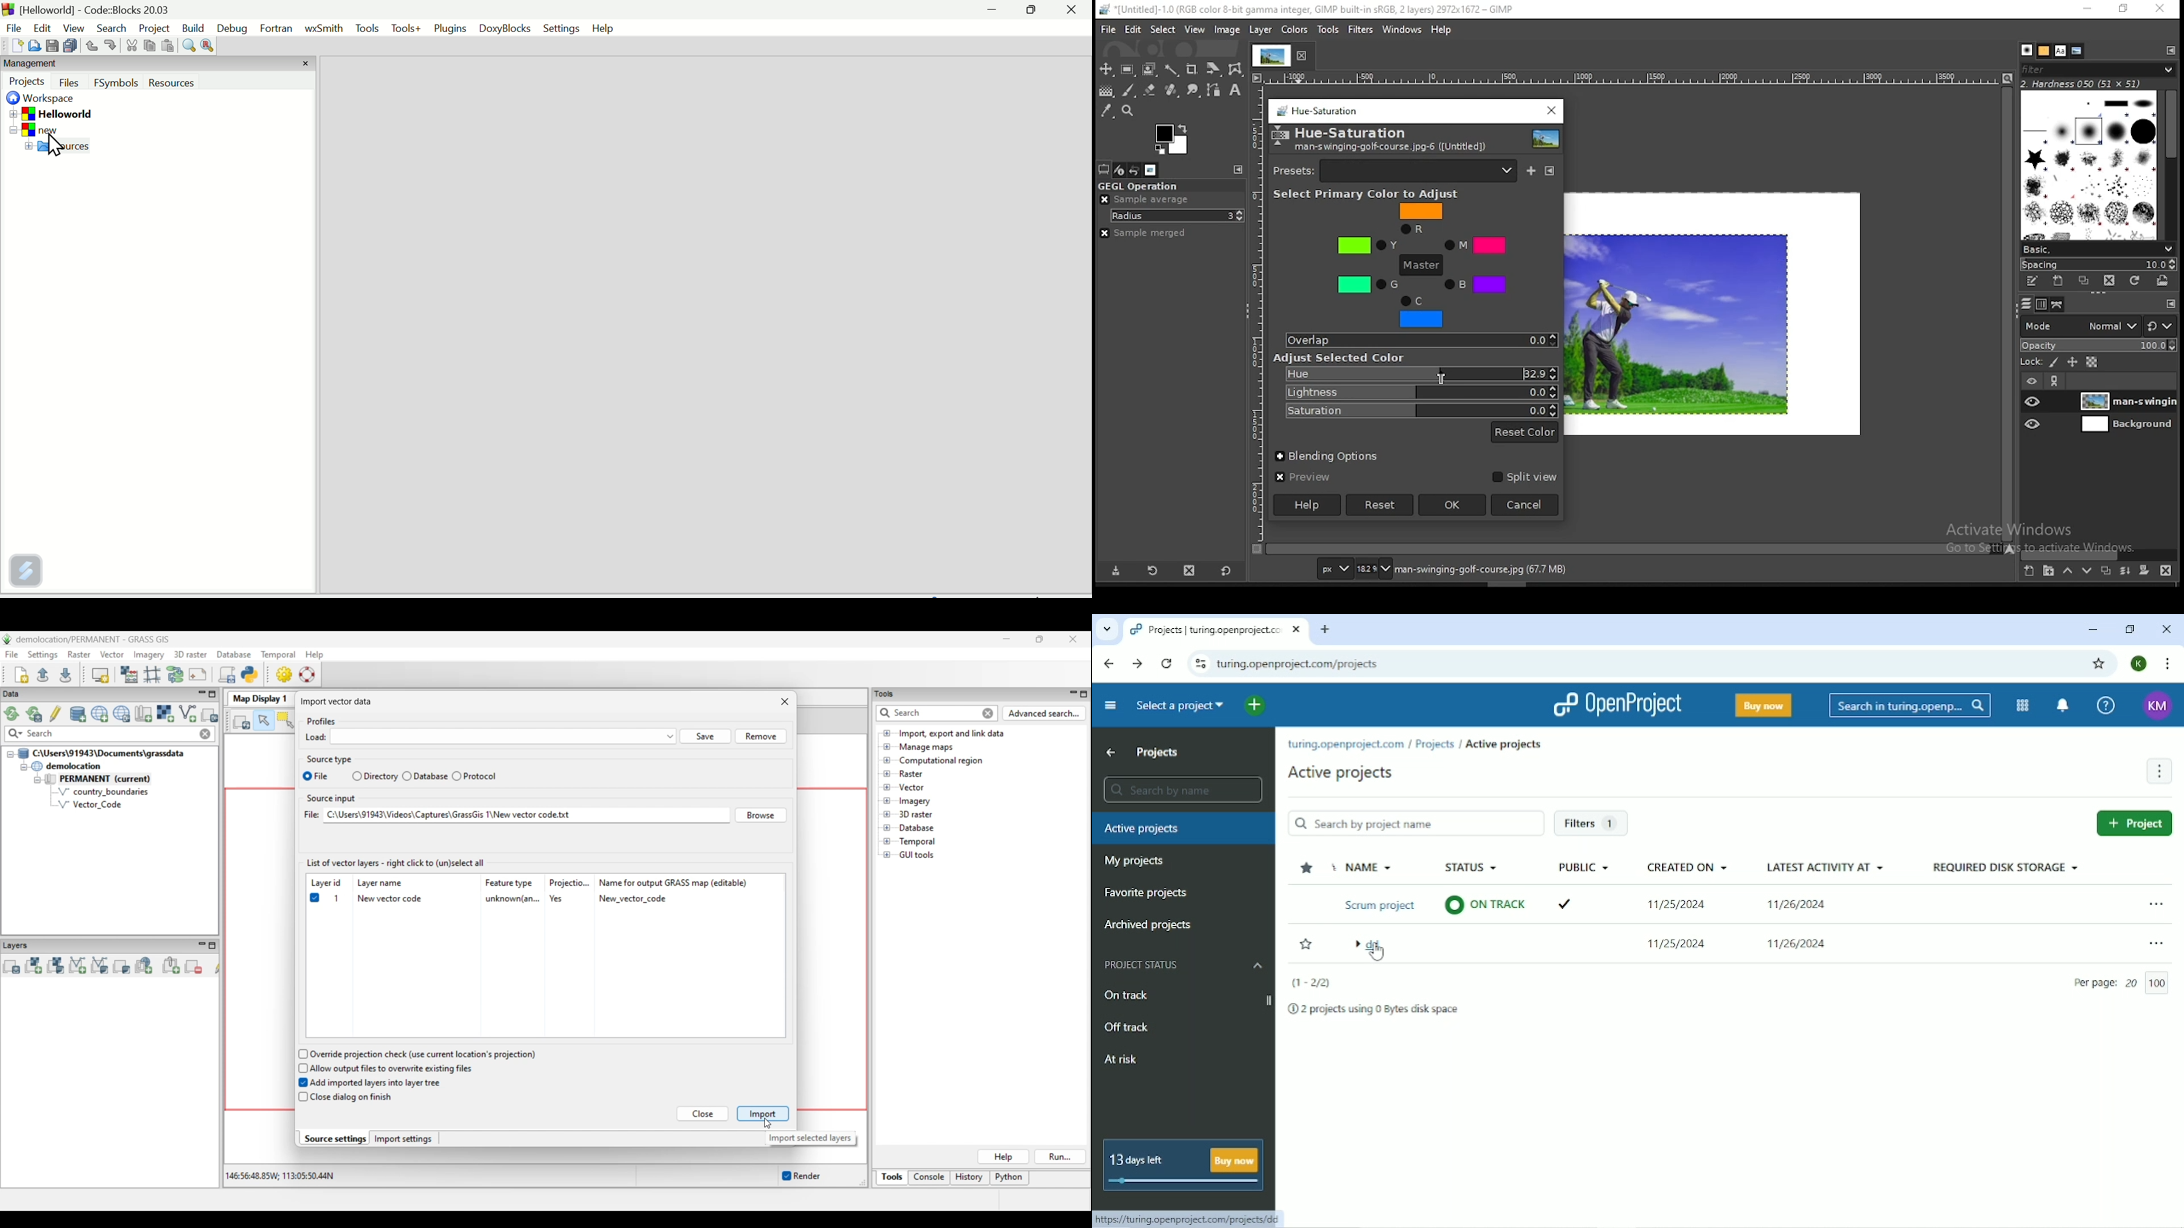 This screenshot has height=1232, width=2184. What do you see at coordinates (1153, 571) in the screenshot?
I see `restore tool preset` at bounding box center [1153, 571].